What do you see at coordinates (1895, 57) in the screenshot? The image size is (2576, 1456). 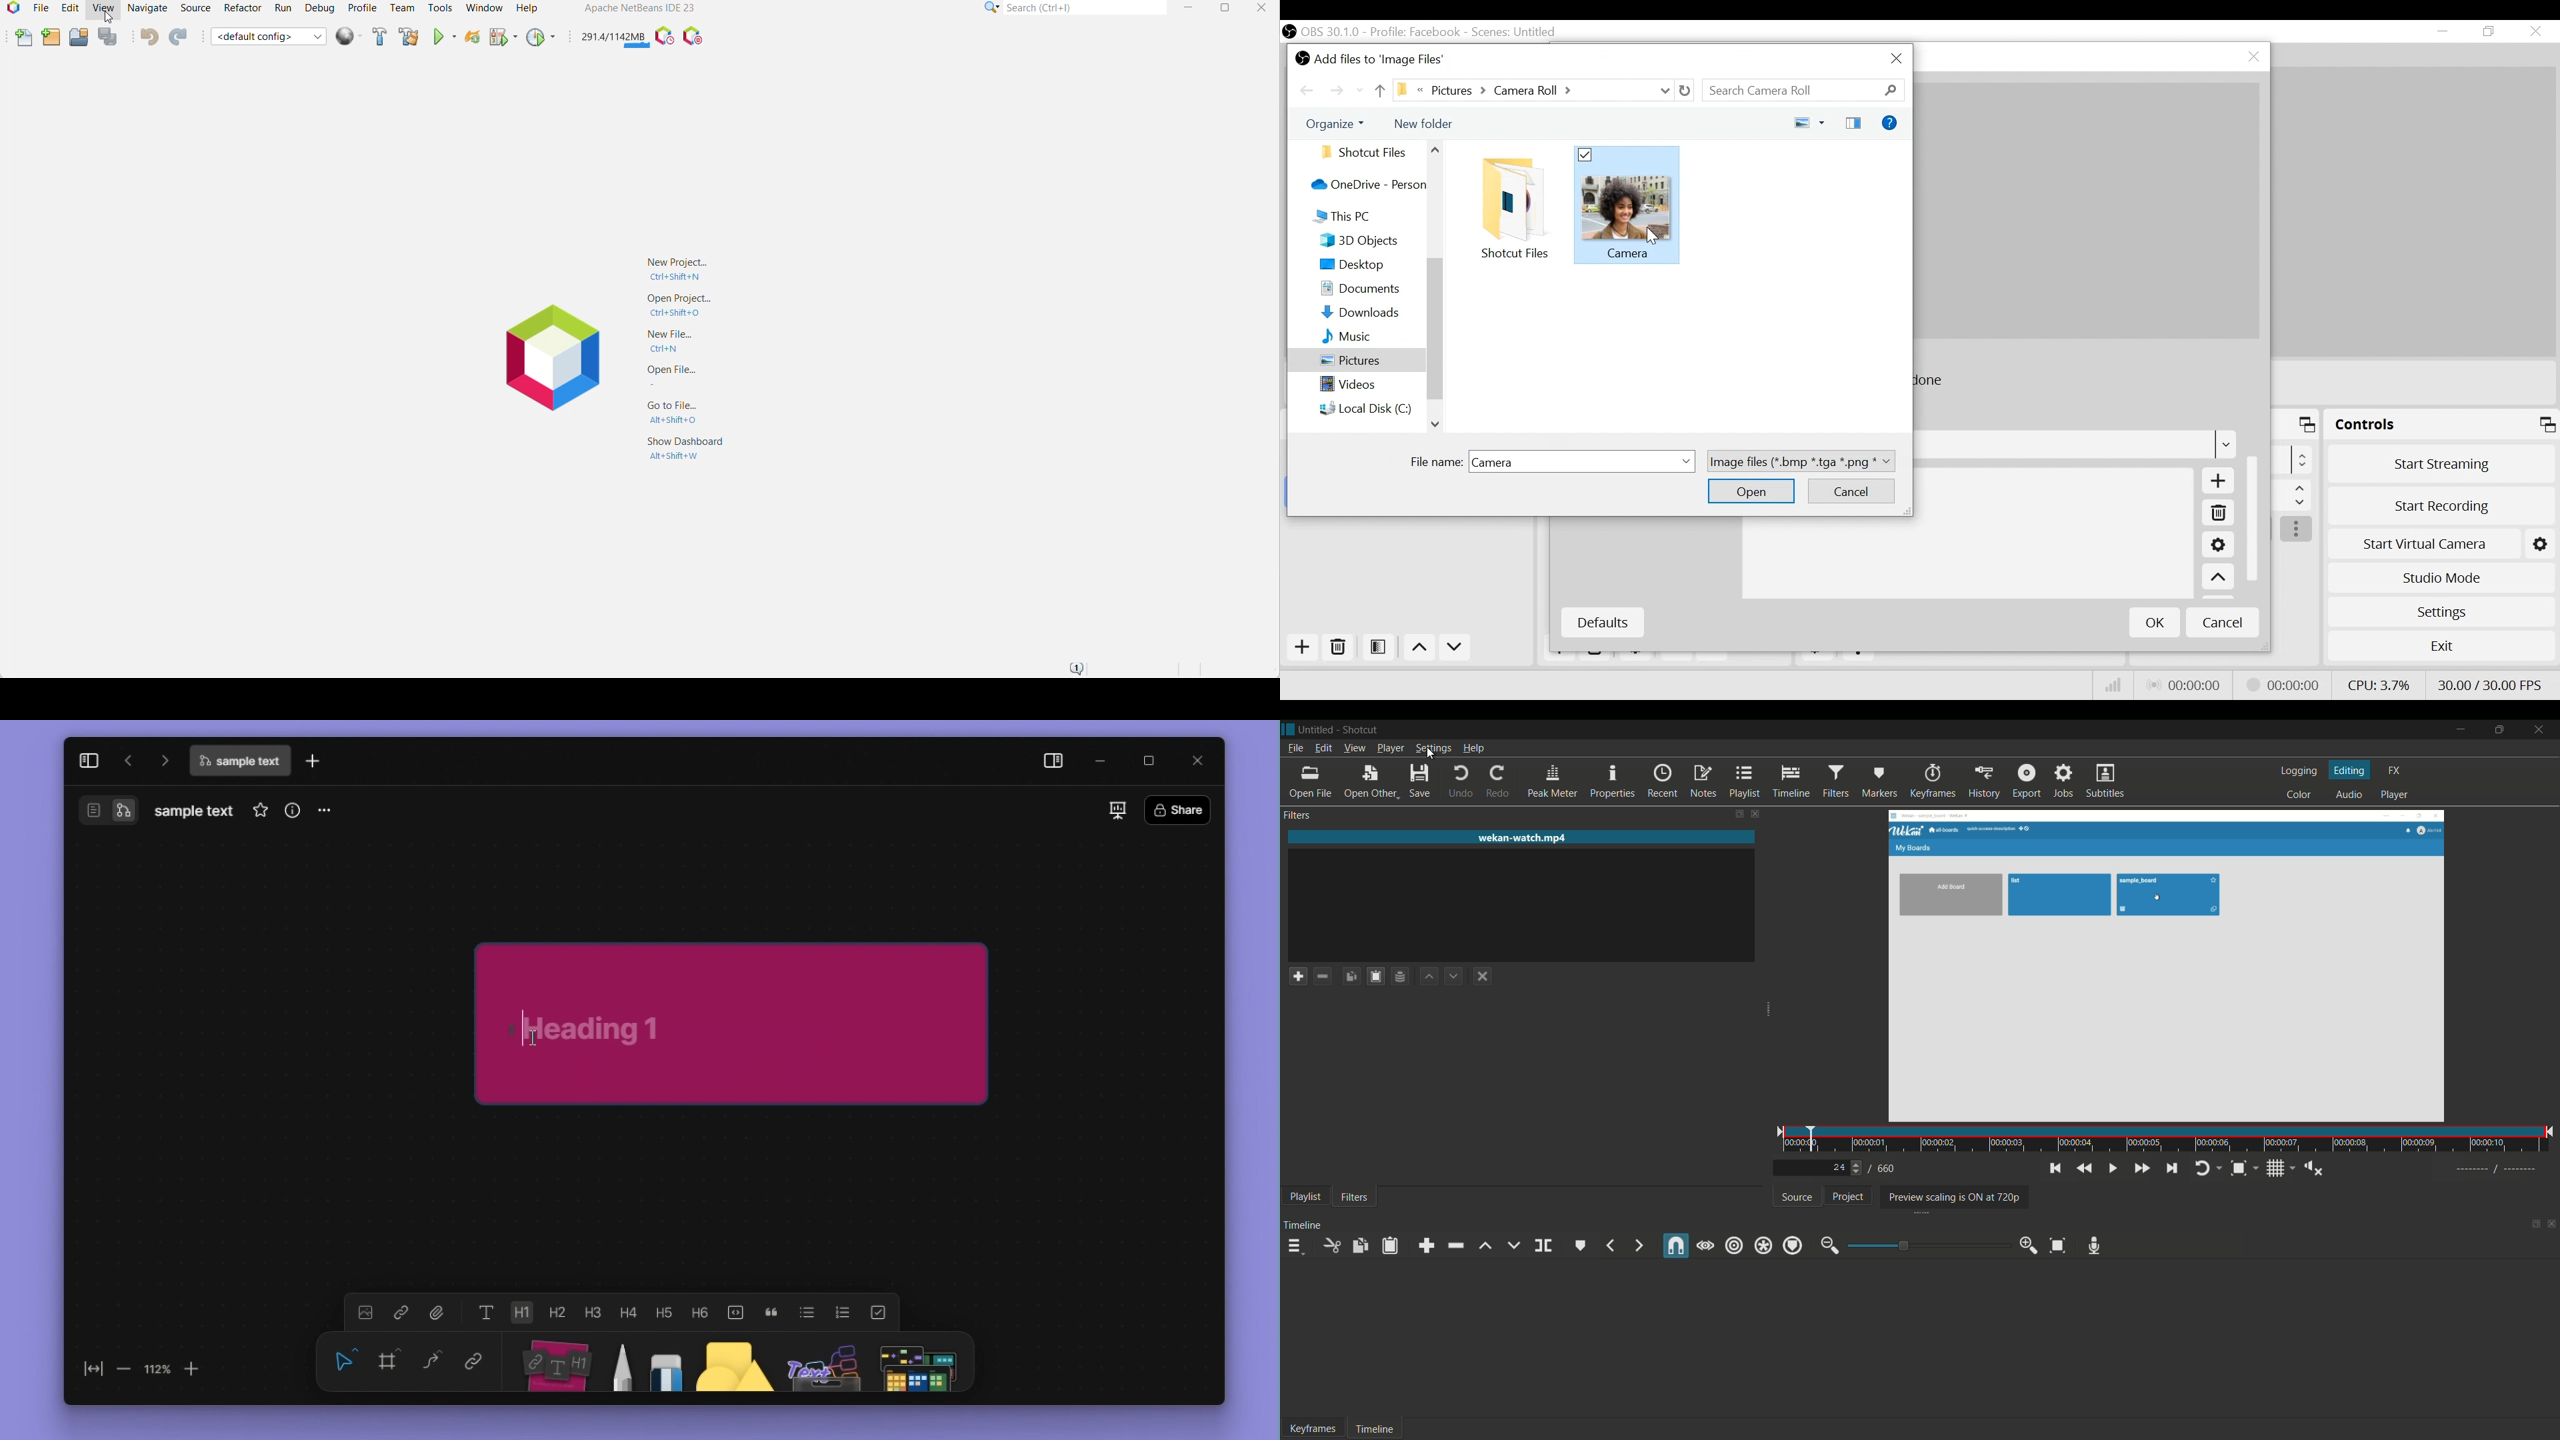 I see `Close` at bounding box center [1895, 57].